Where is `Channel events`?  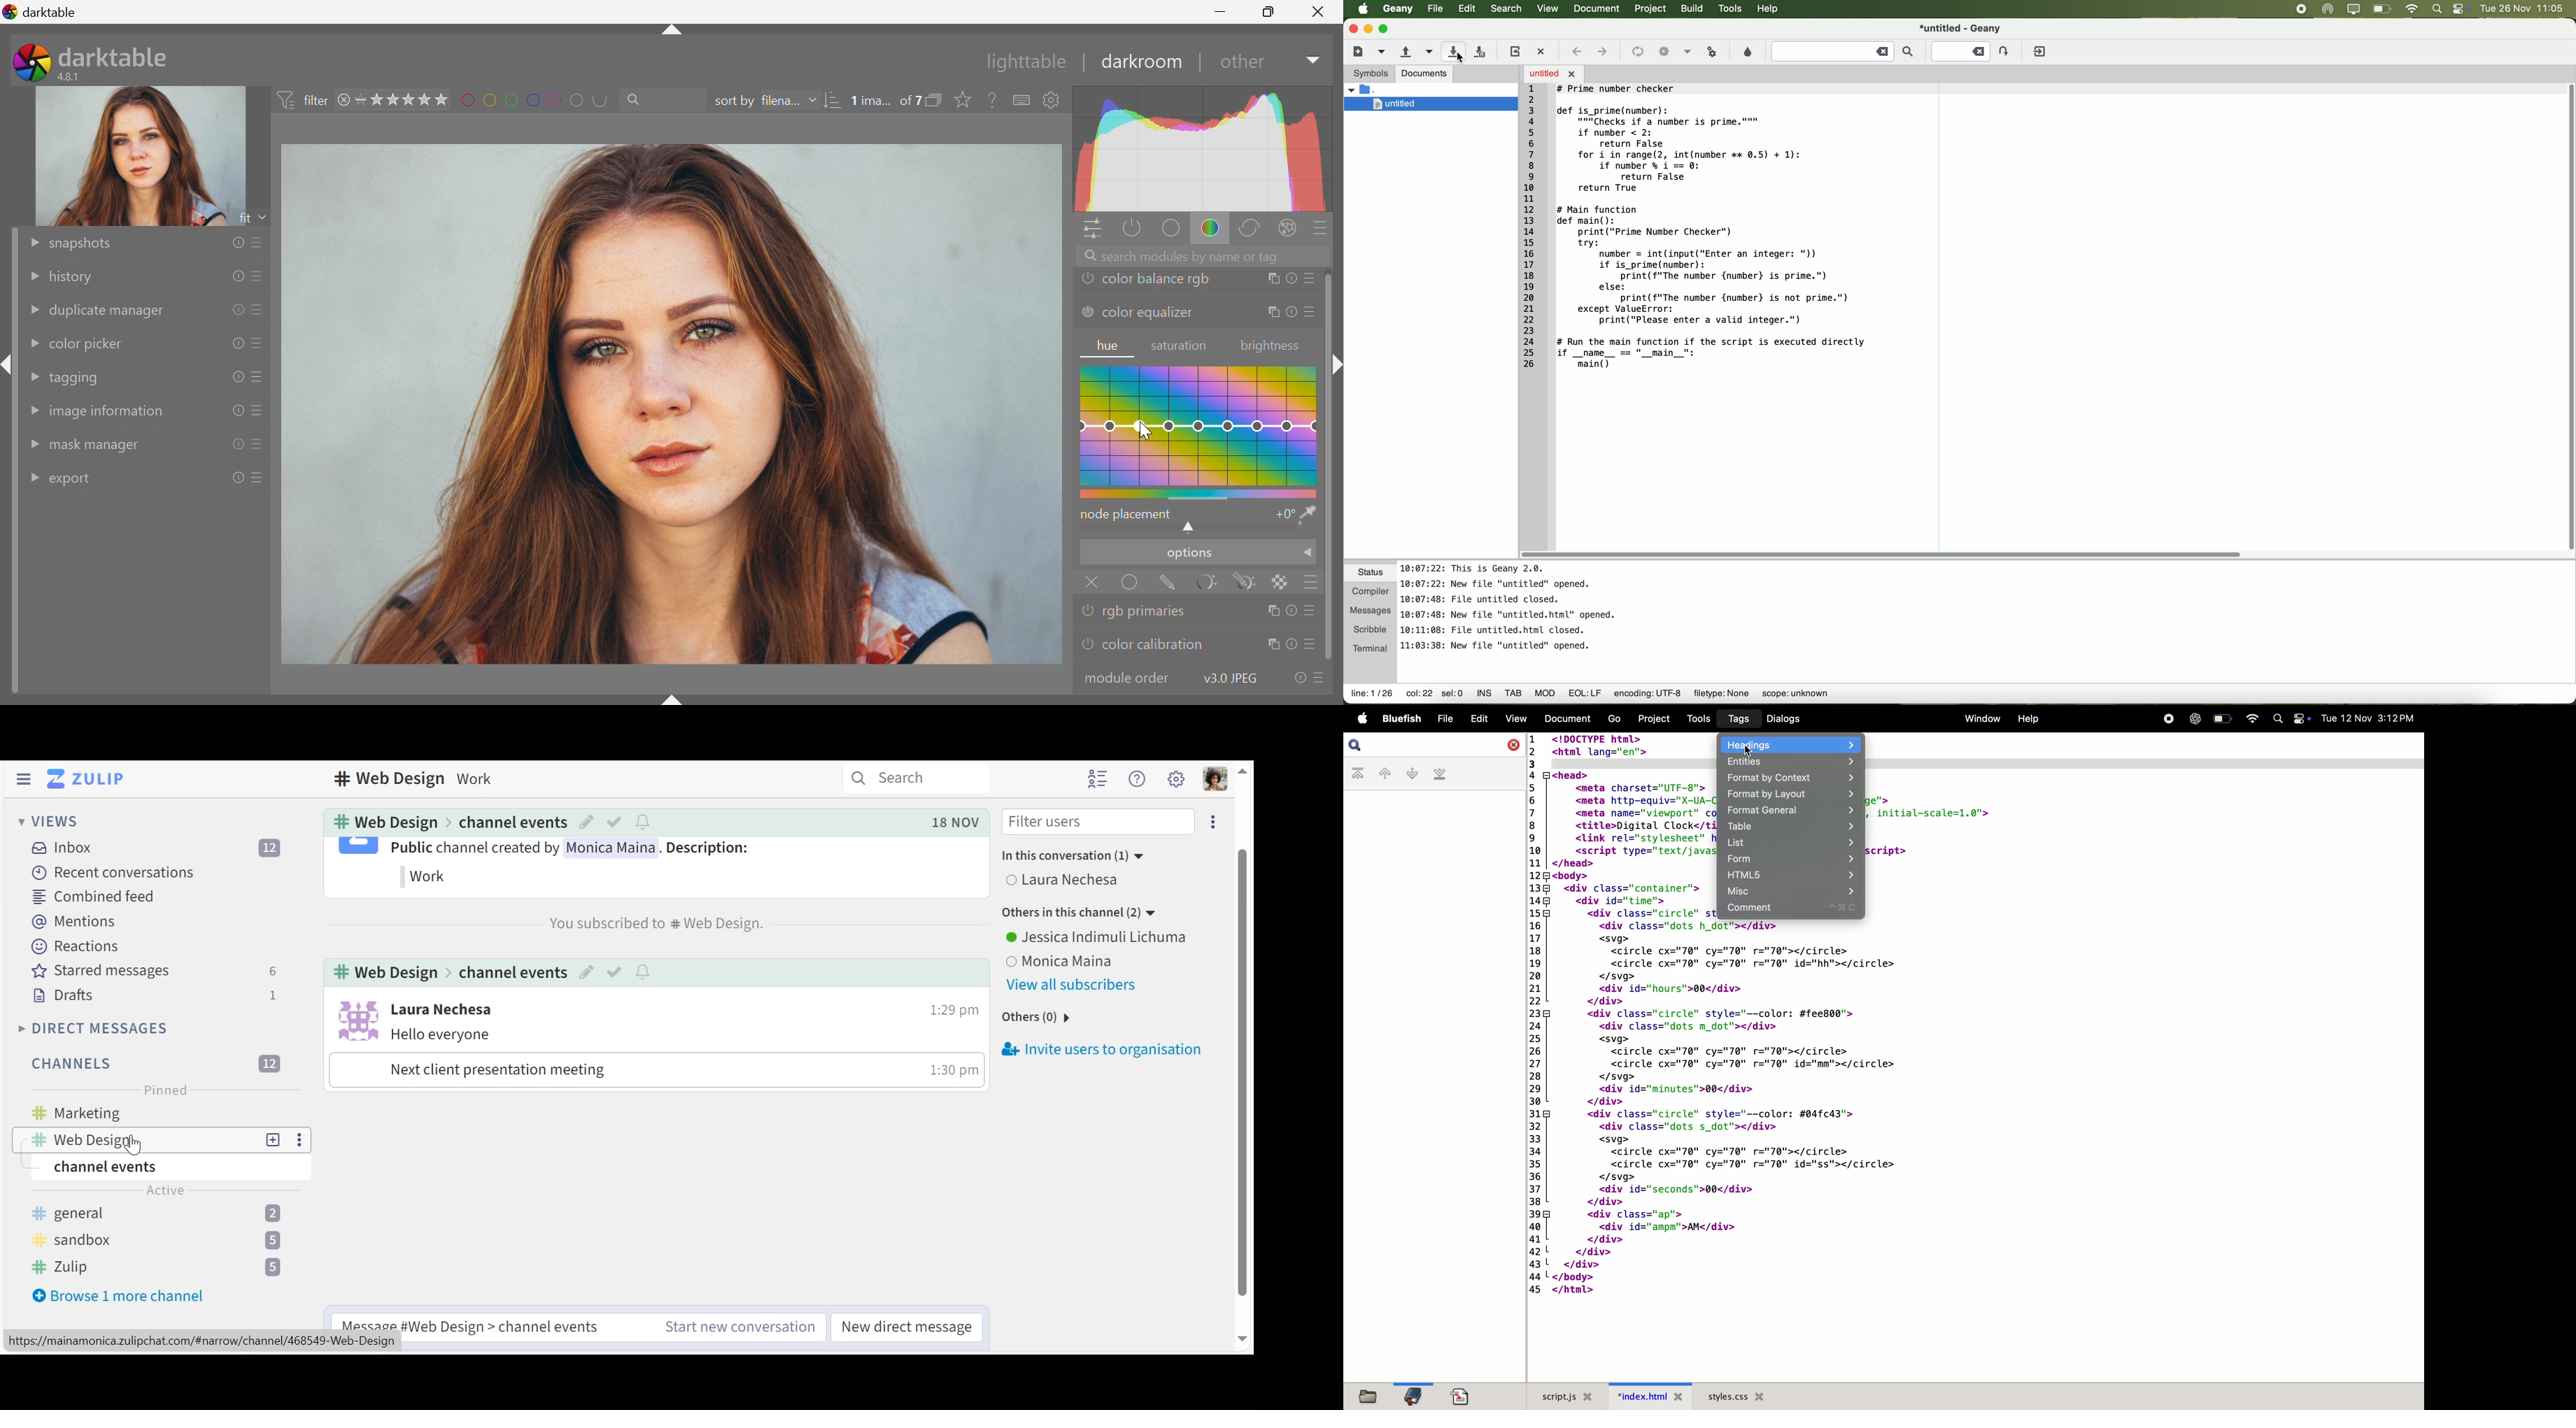 Channel events is located at coordinates (509, 971).